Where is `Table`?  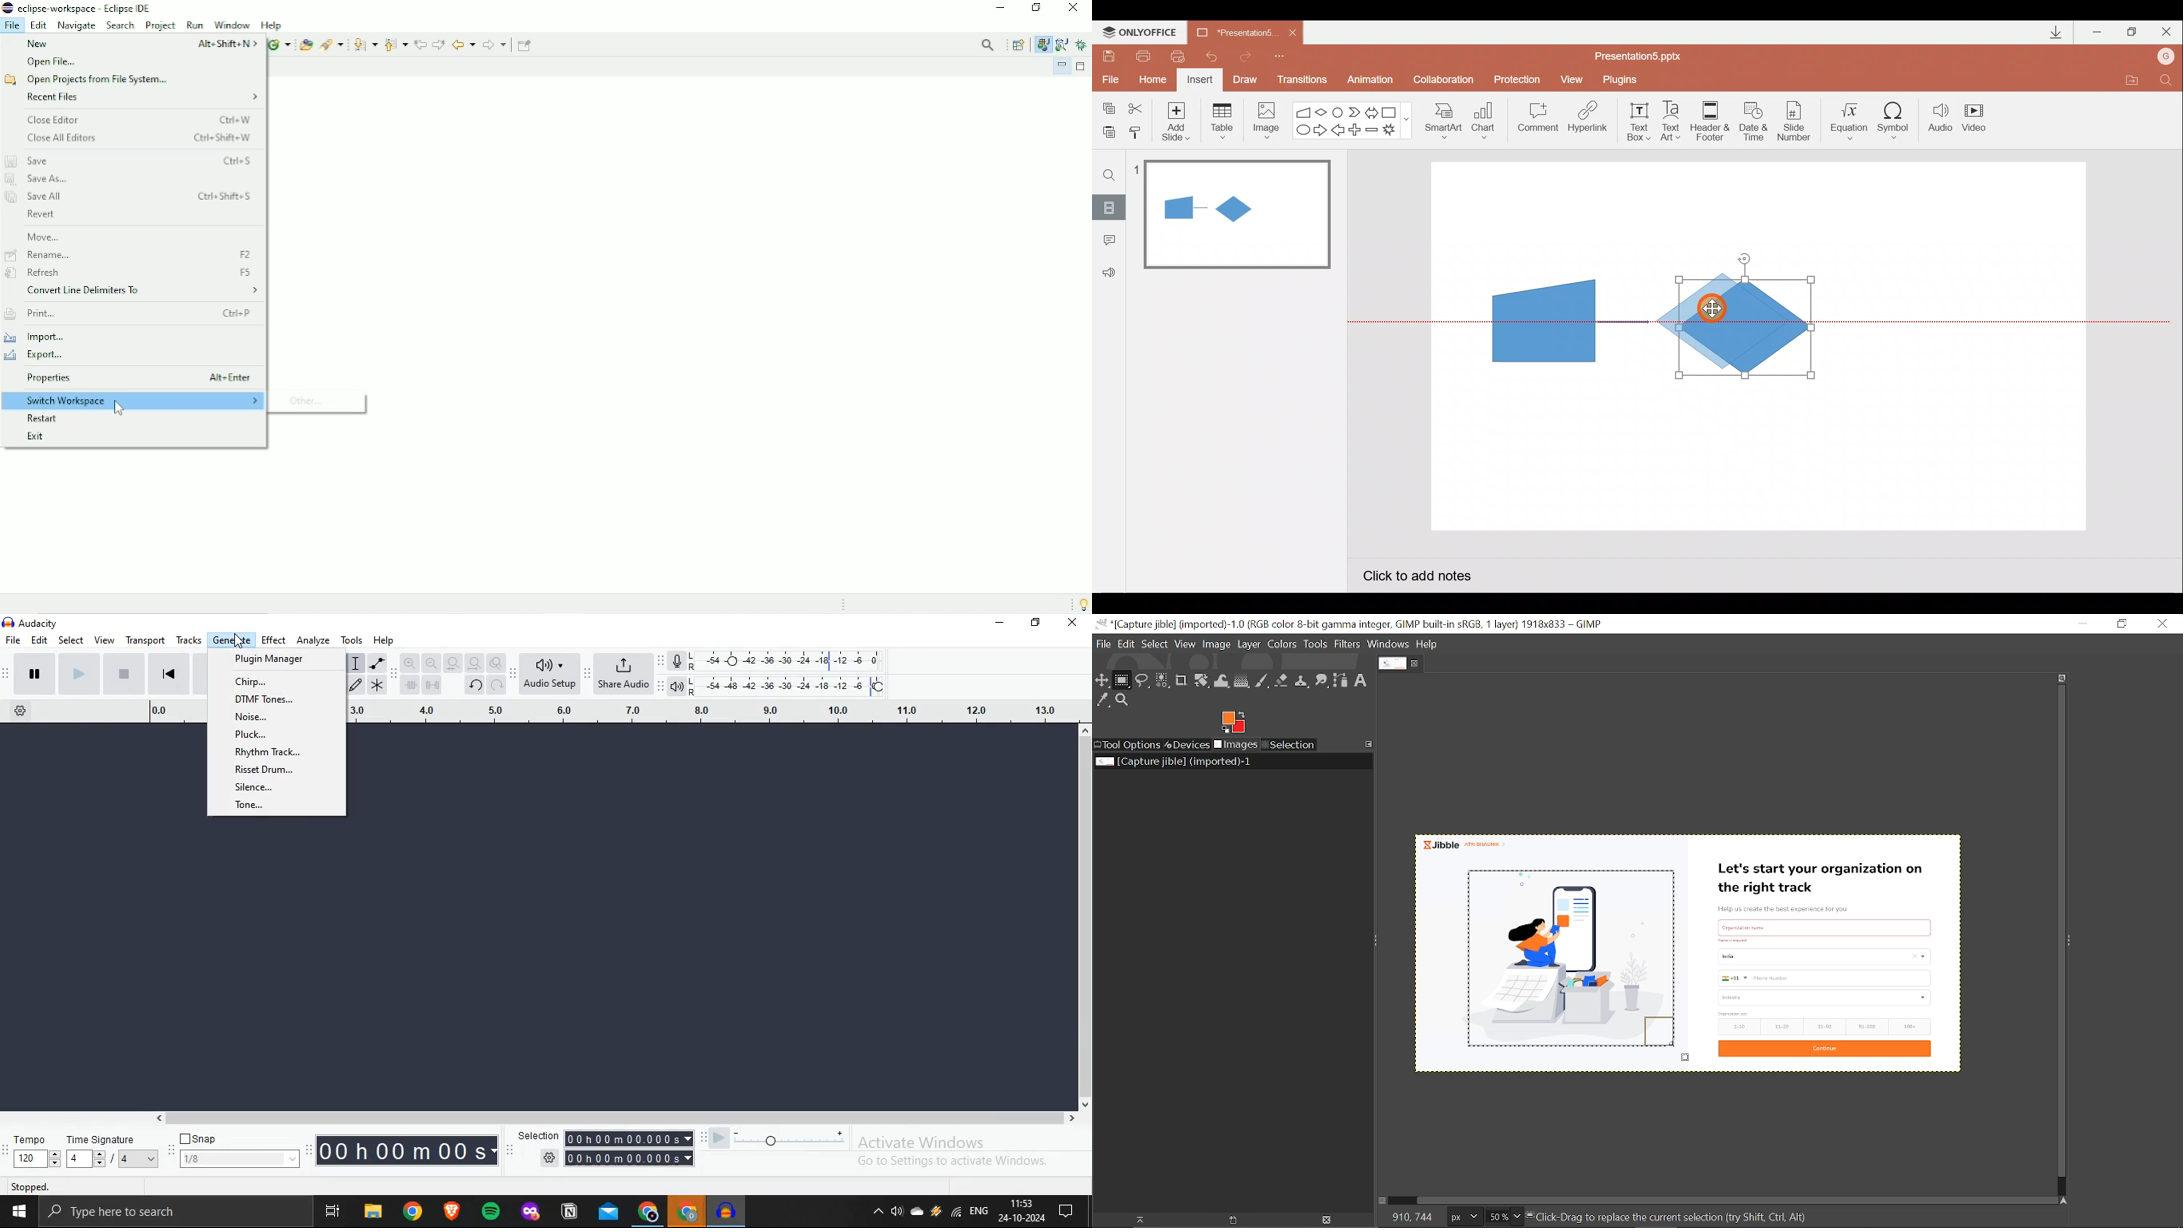
Table is located at coordinates (1221, 120).